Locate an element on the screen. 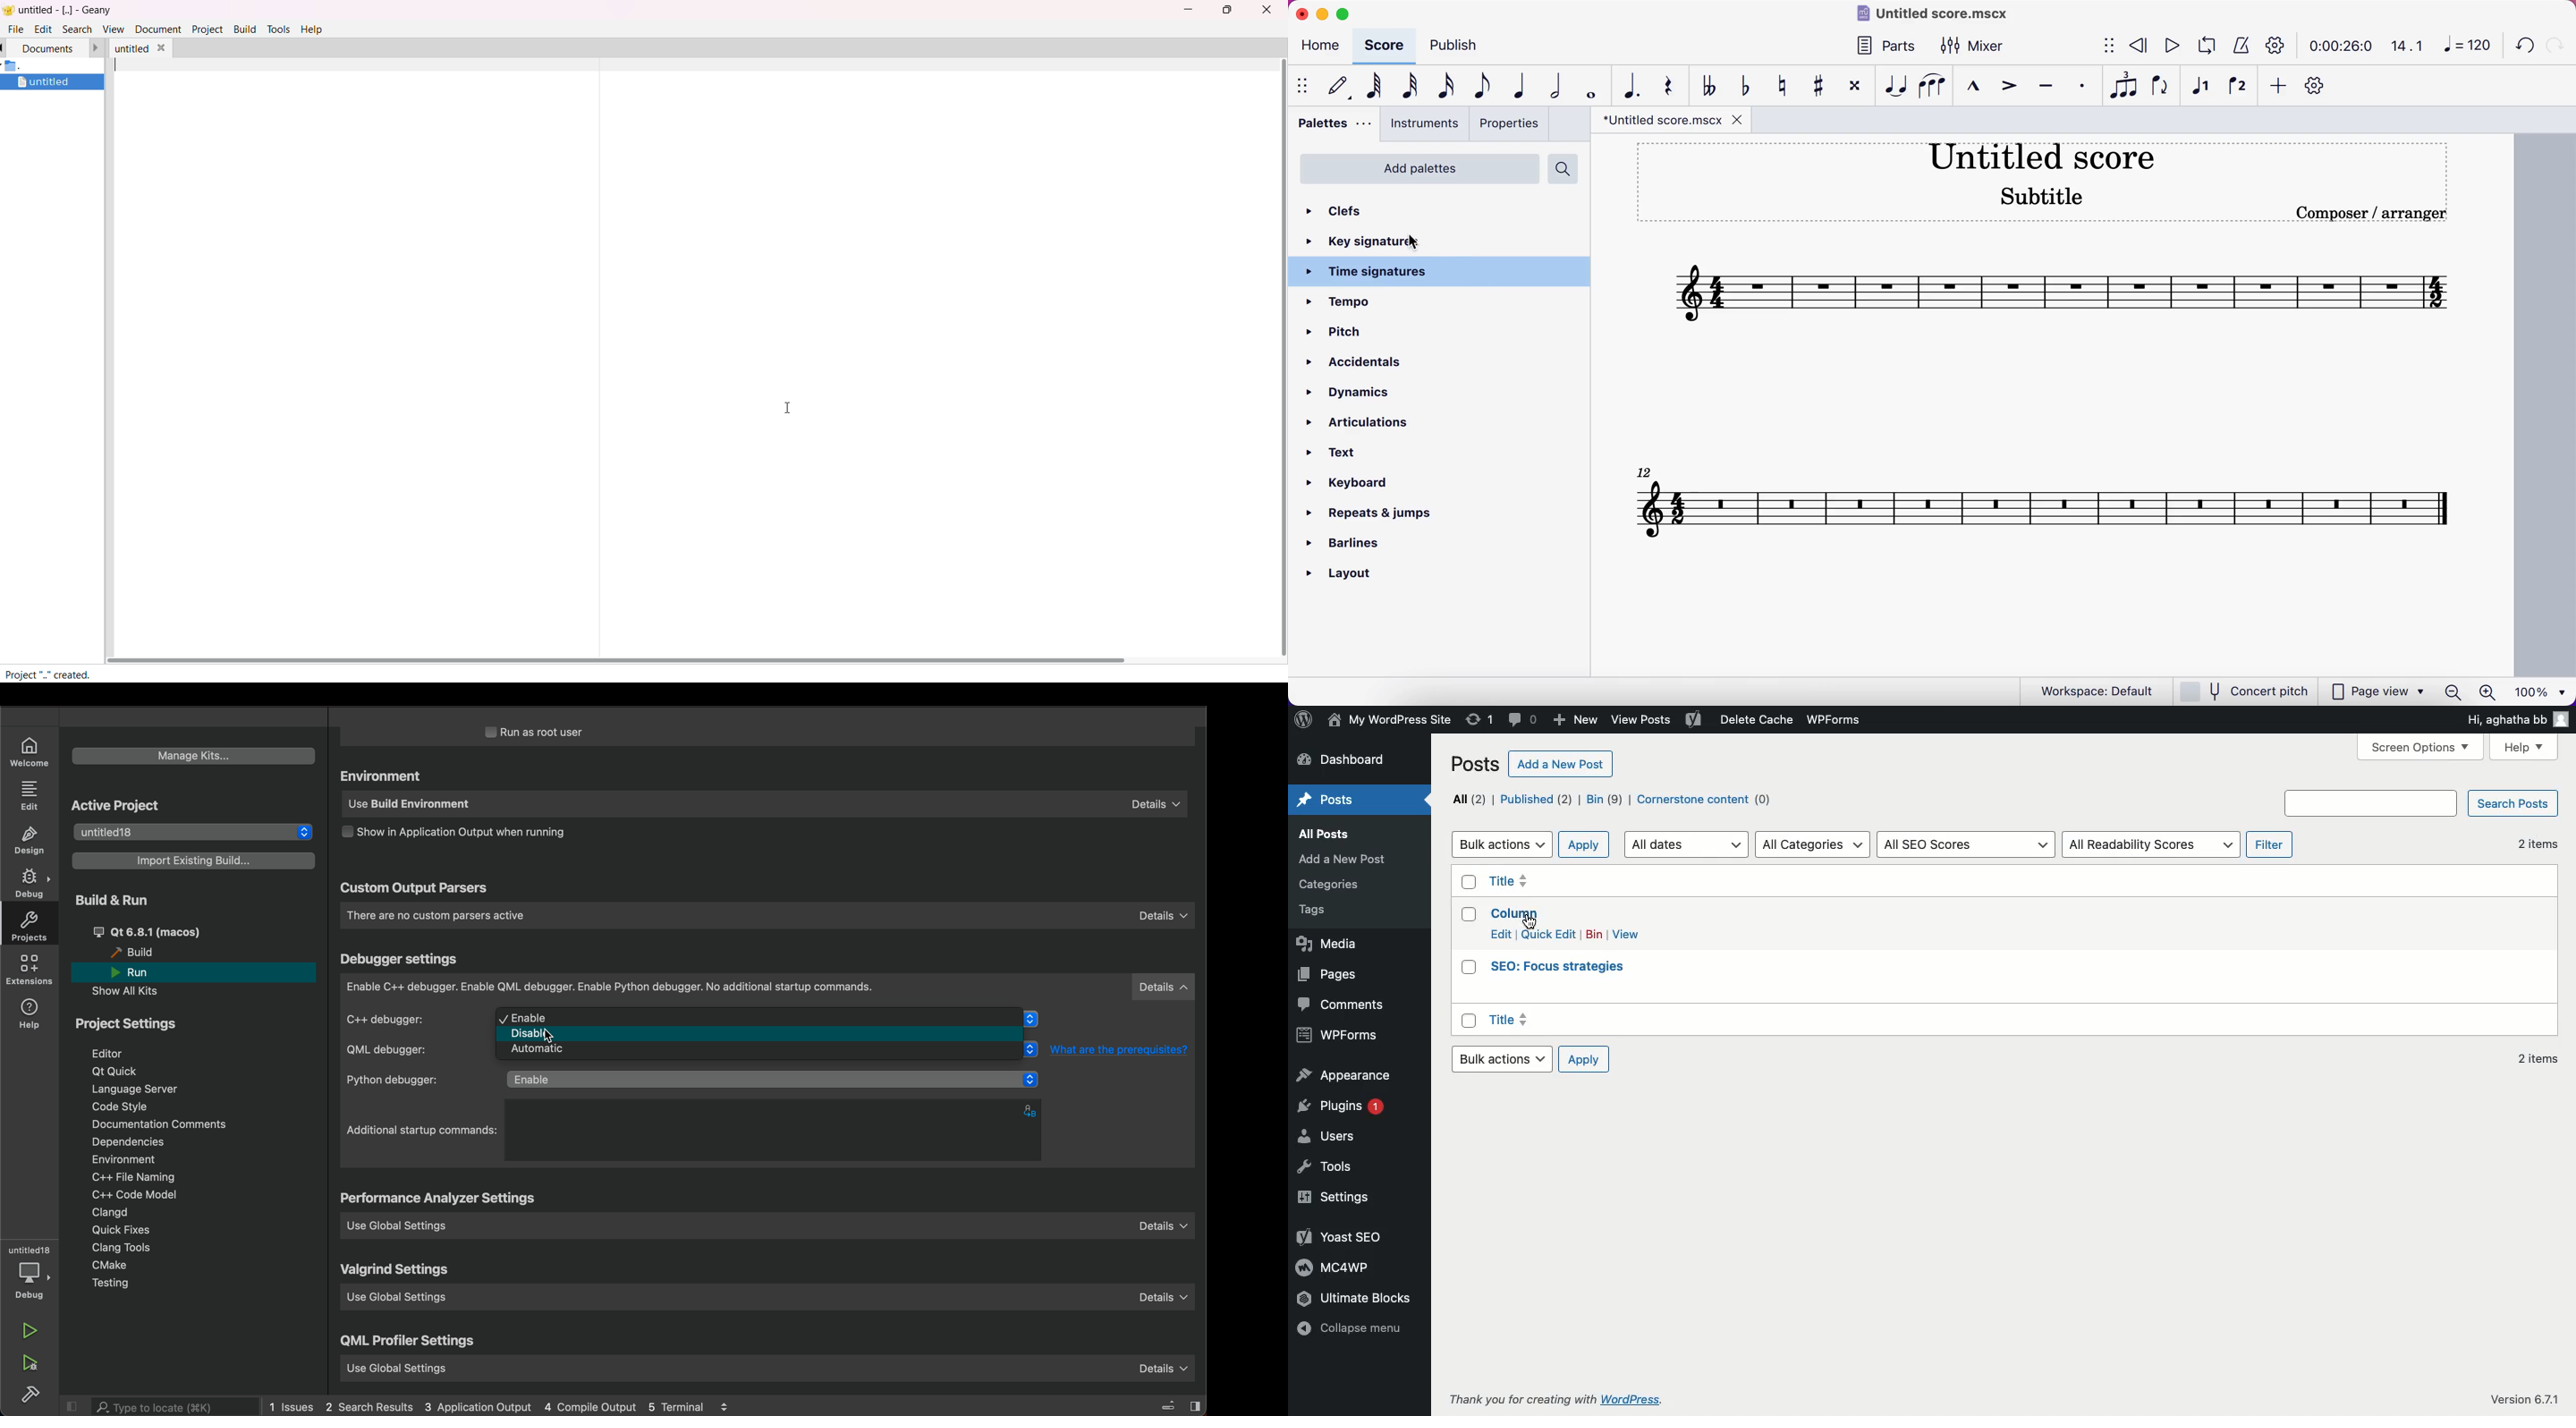 The width and height of the screenshot is (2576, 1428). cursor on key signature is located at coordinates (1418, 242).